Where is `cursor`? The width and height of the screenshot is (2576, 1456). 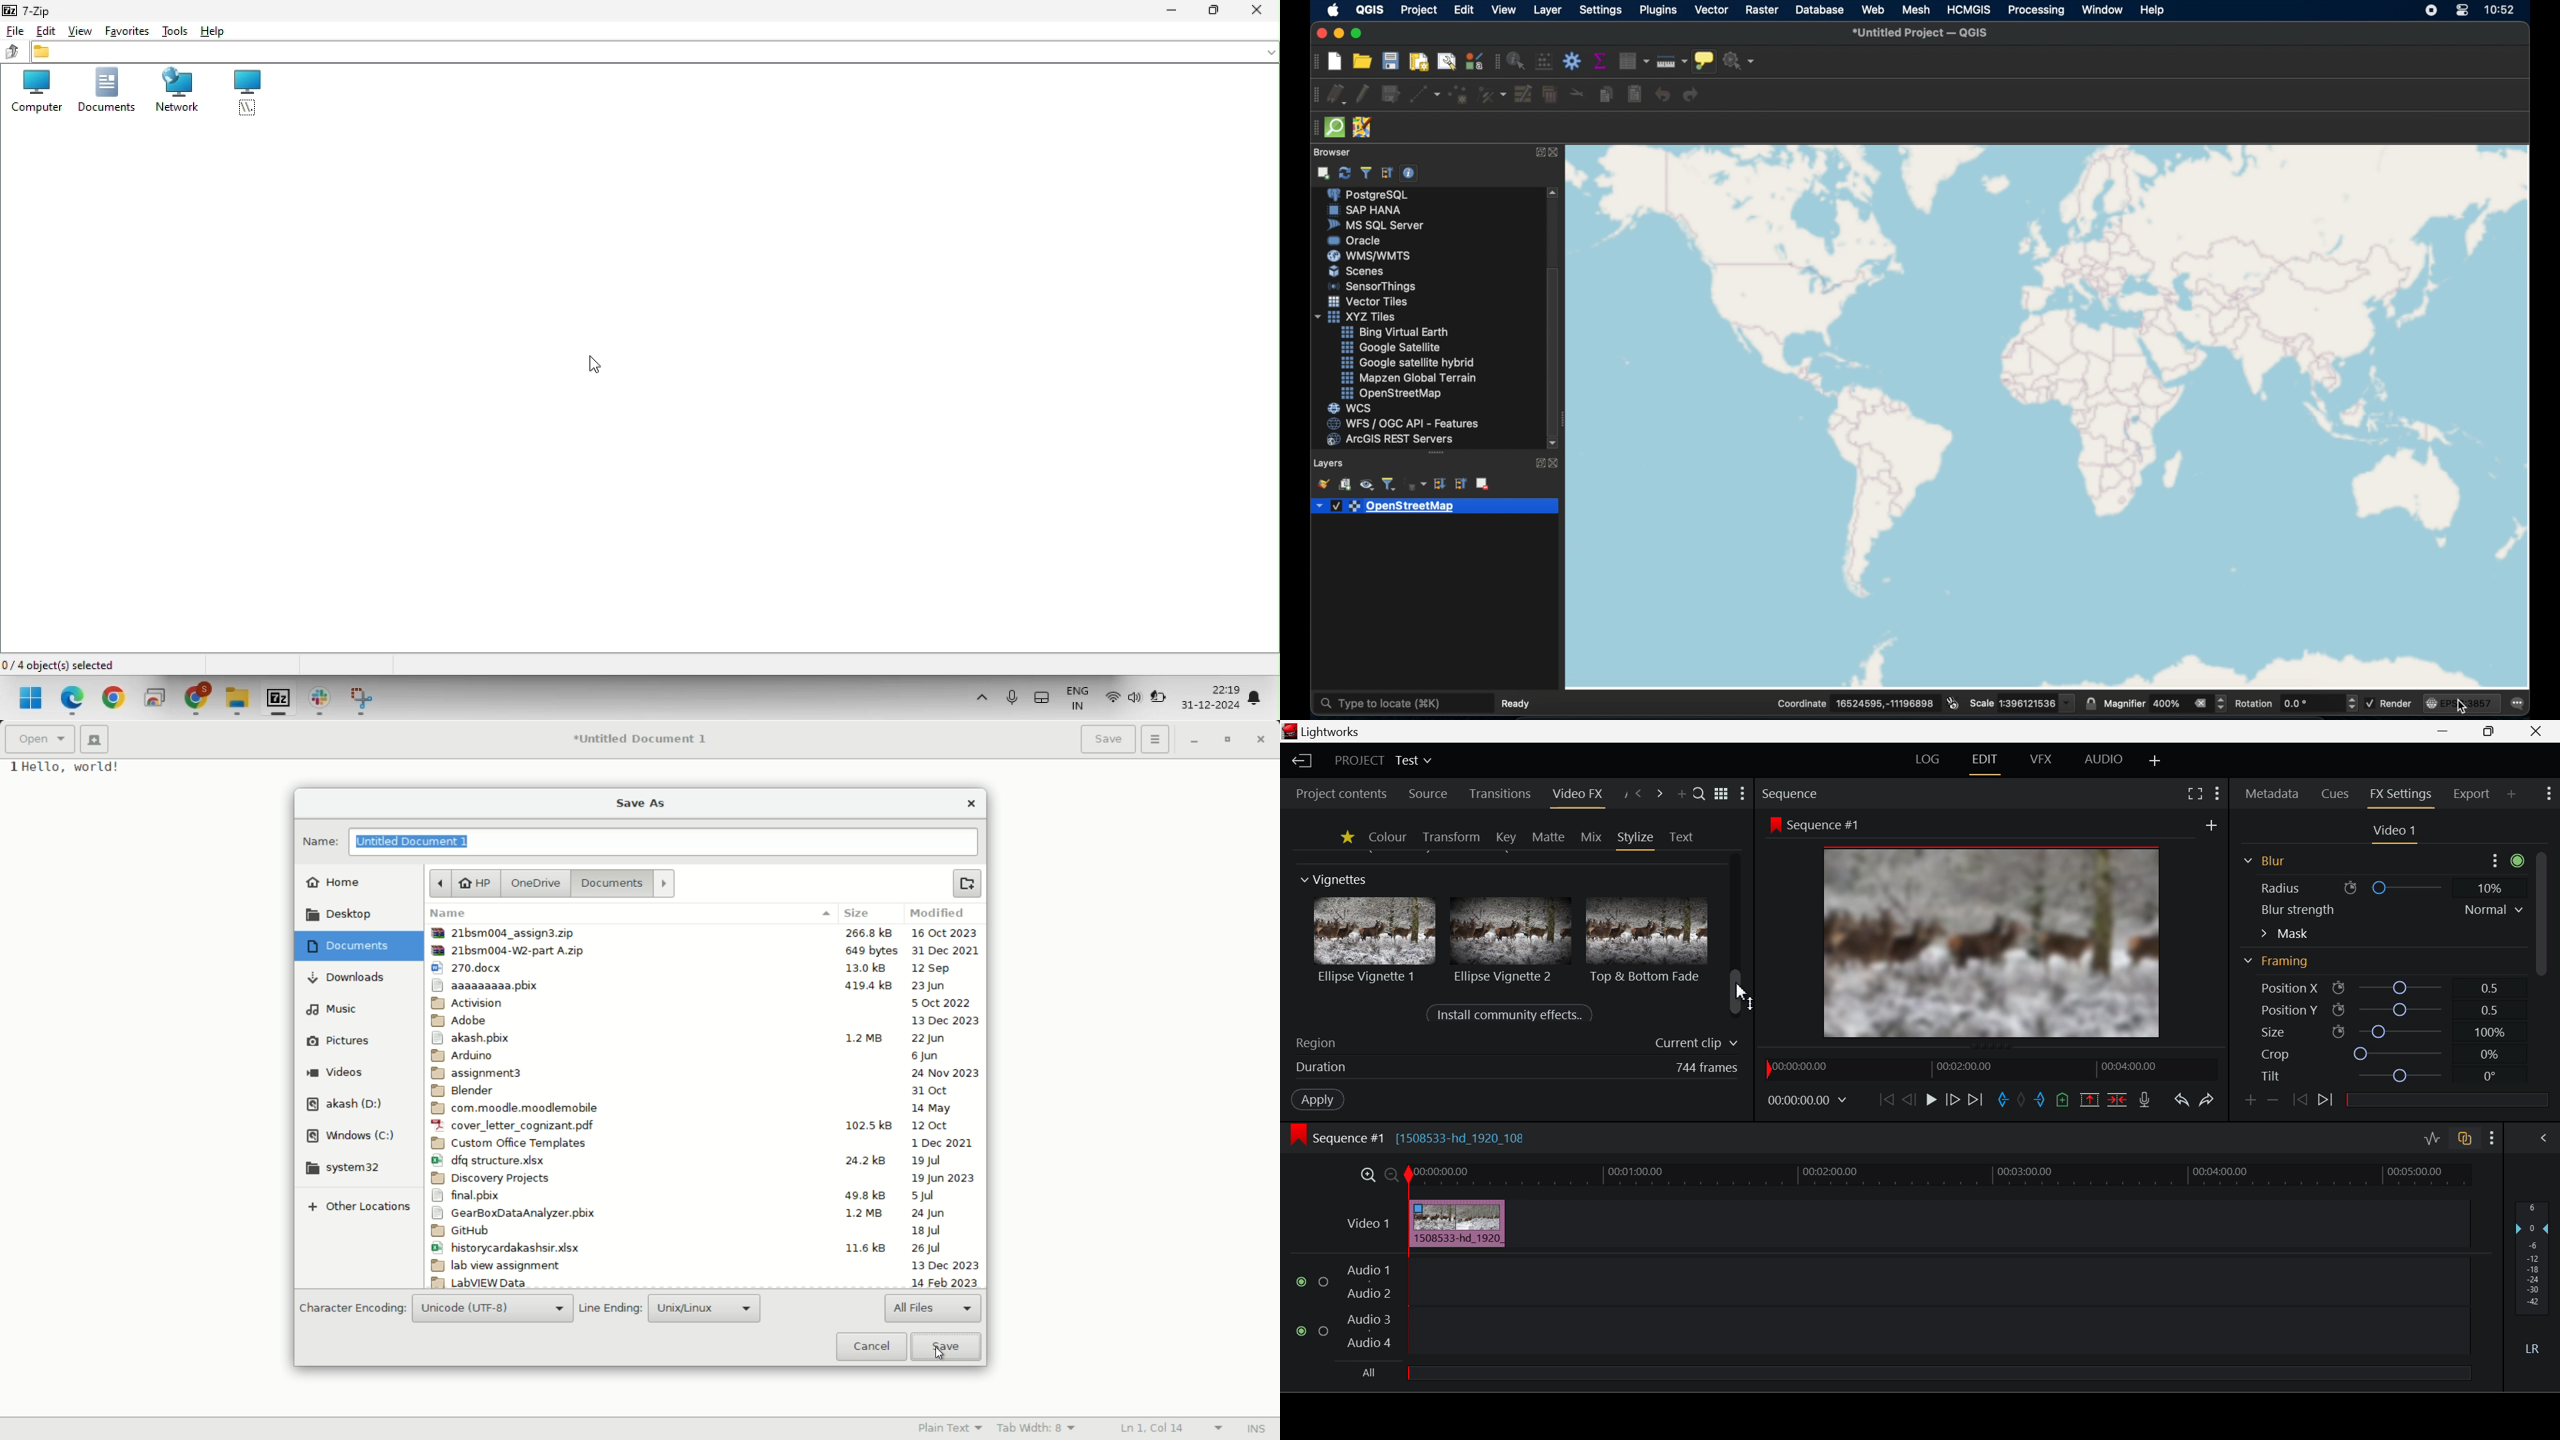 cursor is located at coordinates (939, 1353).